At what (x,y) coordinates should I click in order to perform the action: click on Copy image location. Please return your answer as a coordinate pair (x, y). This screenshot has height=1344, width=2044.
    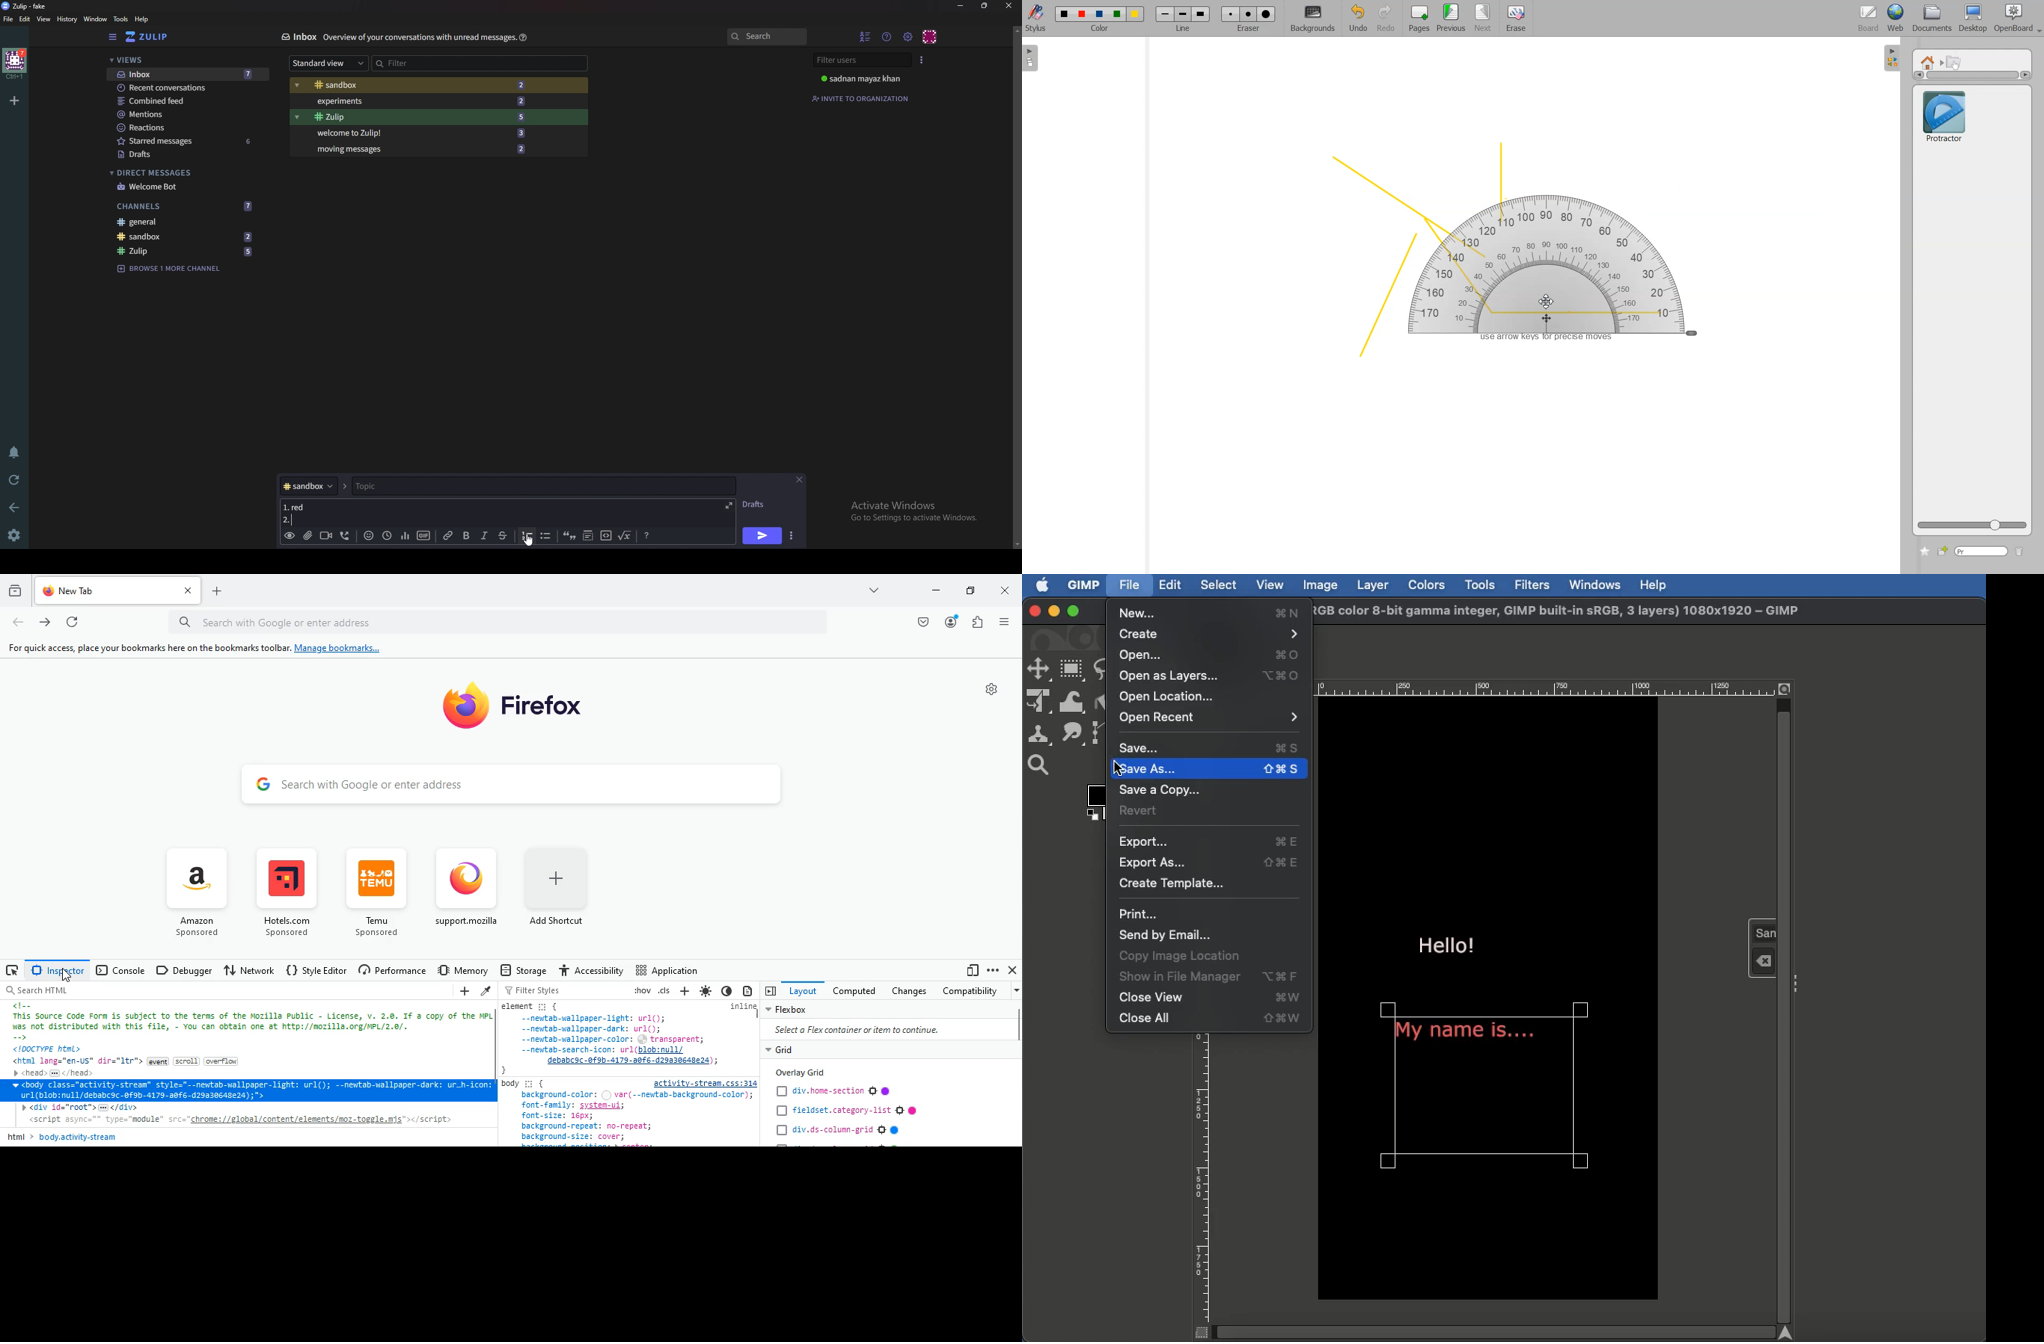
    Looking at the image, I should click on (1187, 955).